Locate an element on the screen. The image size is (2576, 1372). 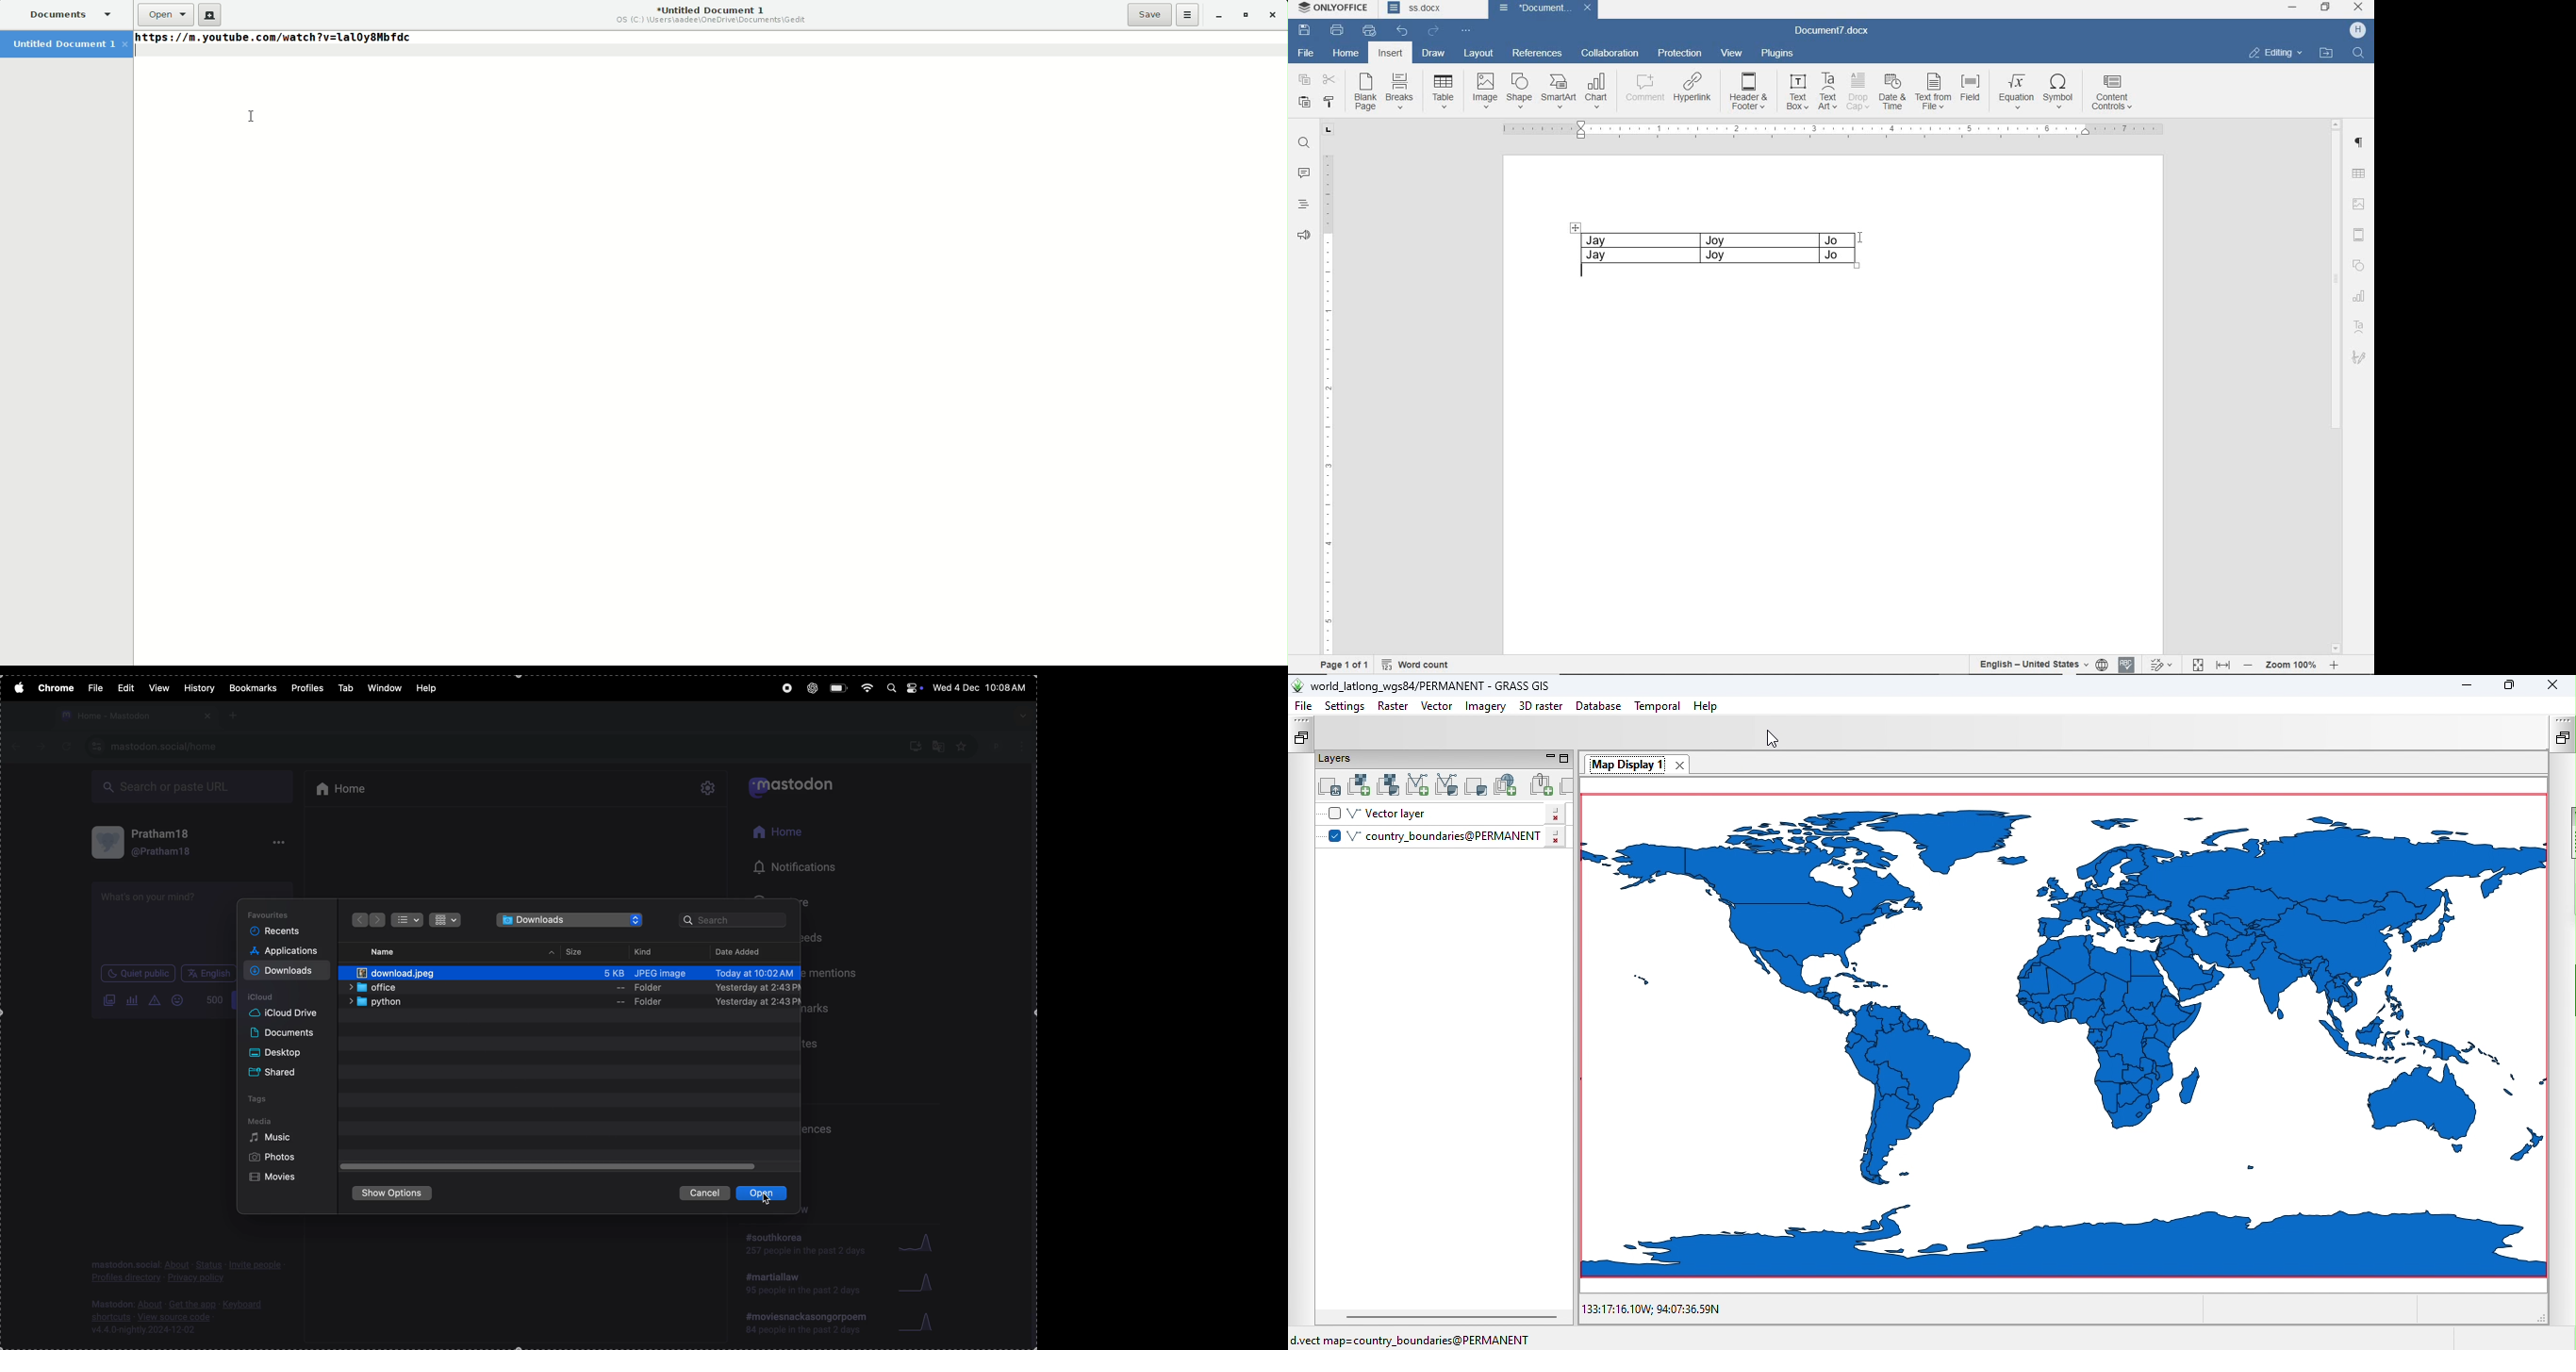
Cursor is located at coordinates (253, 117).